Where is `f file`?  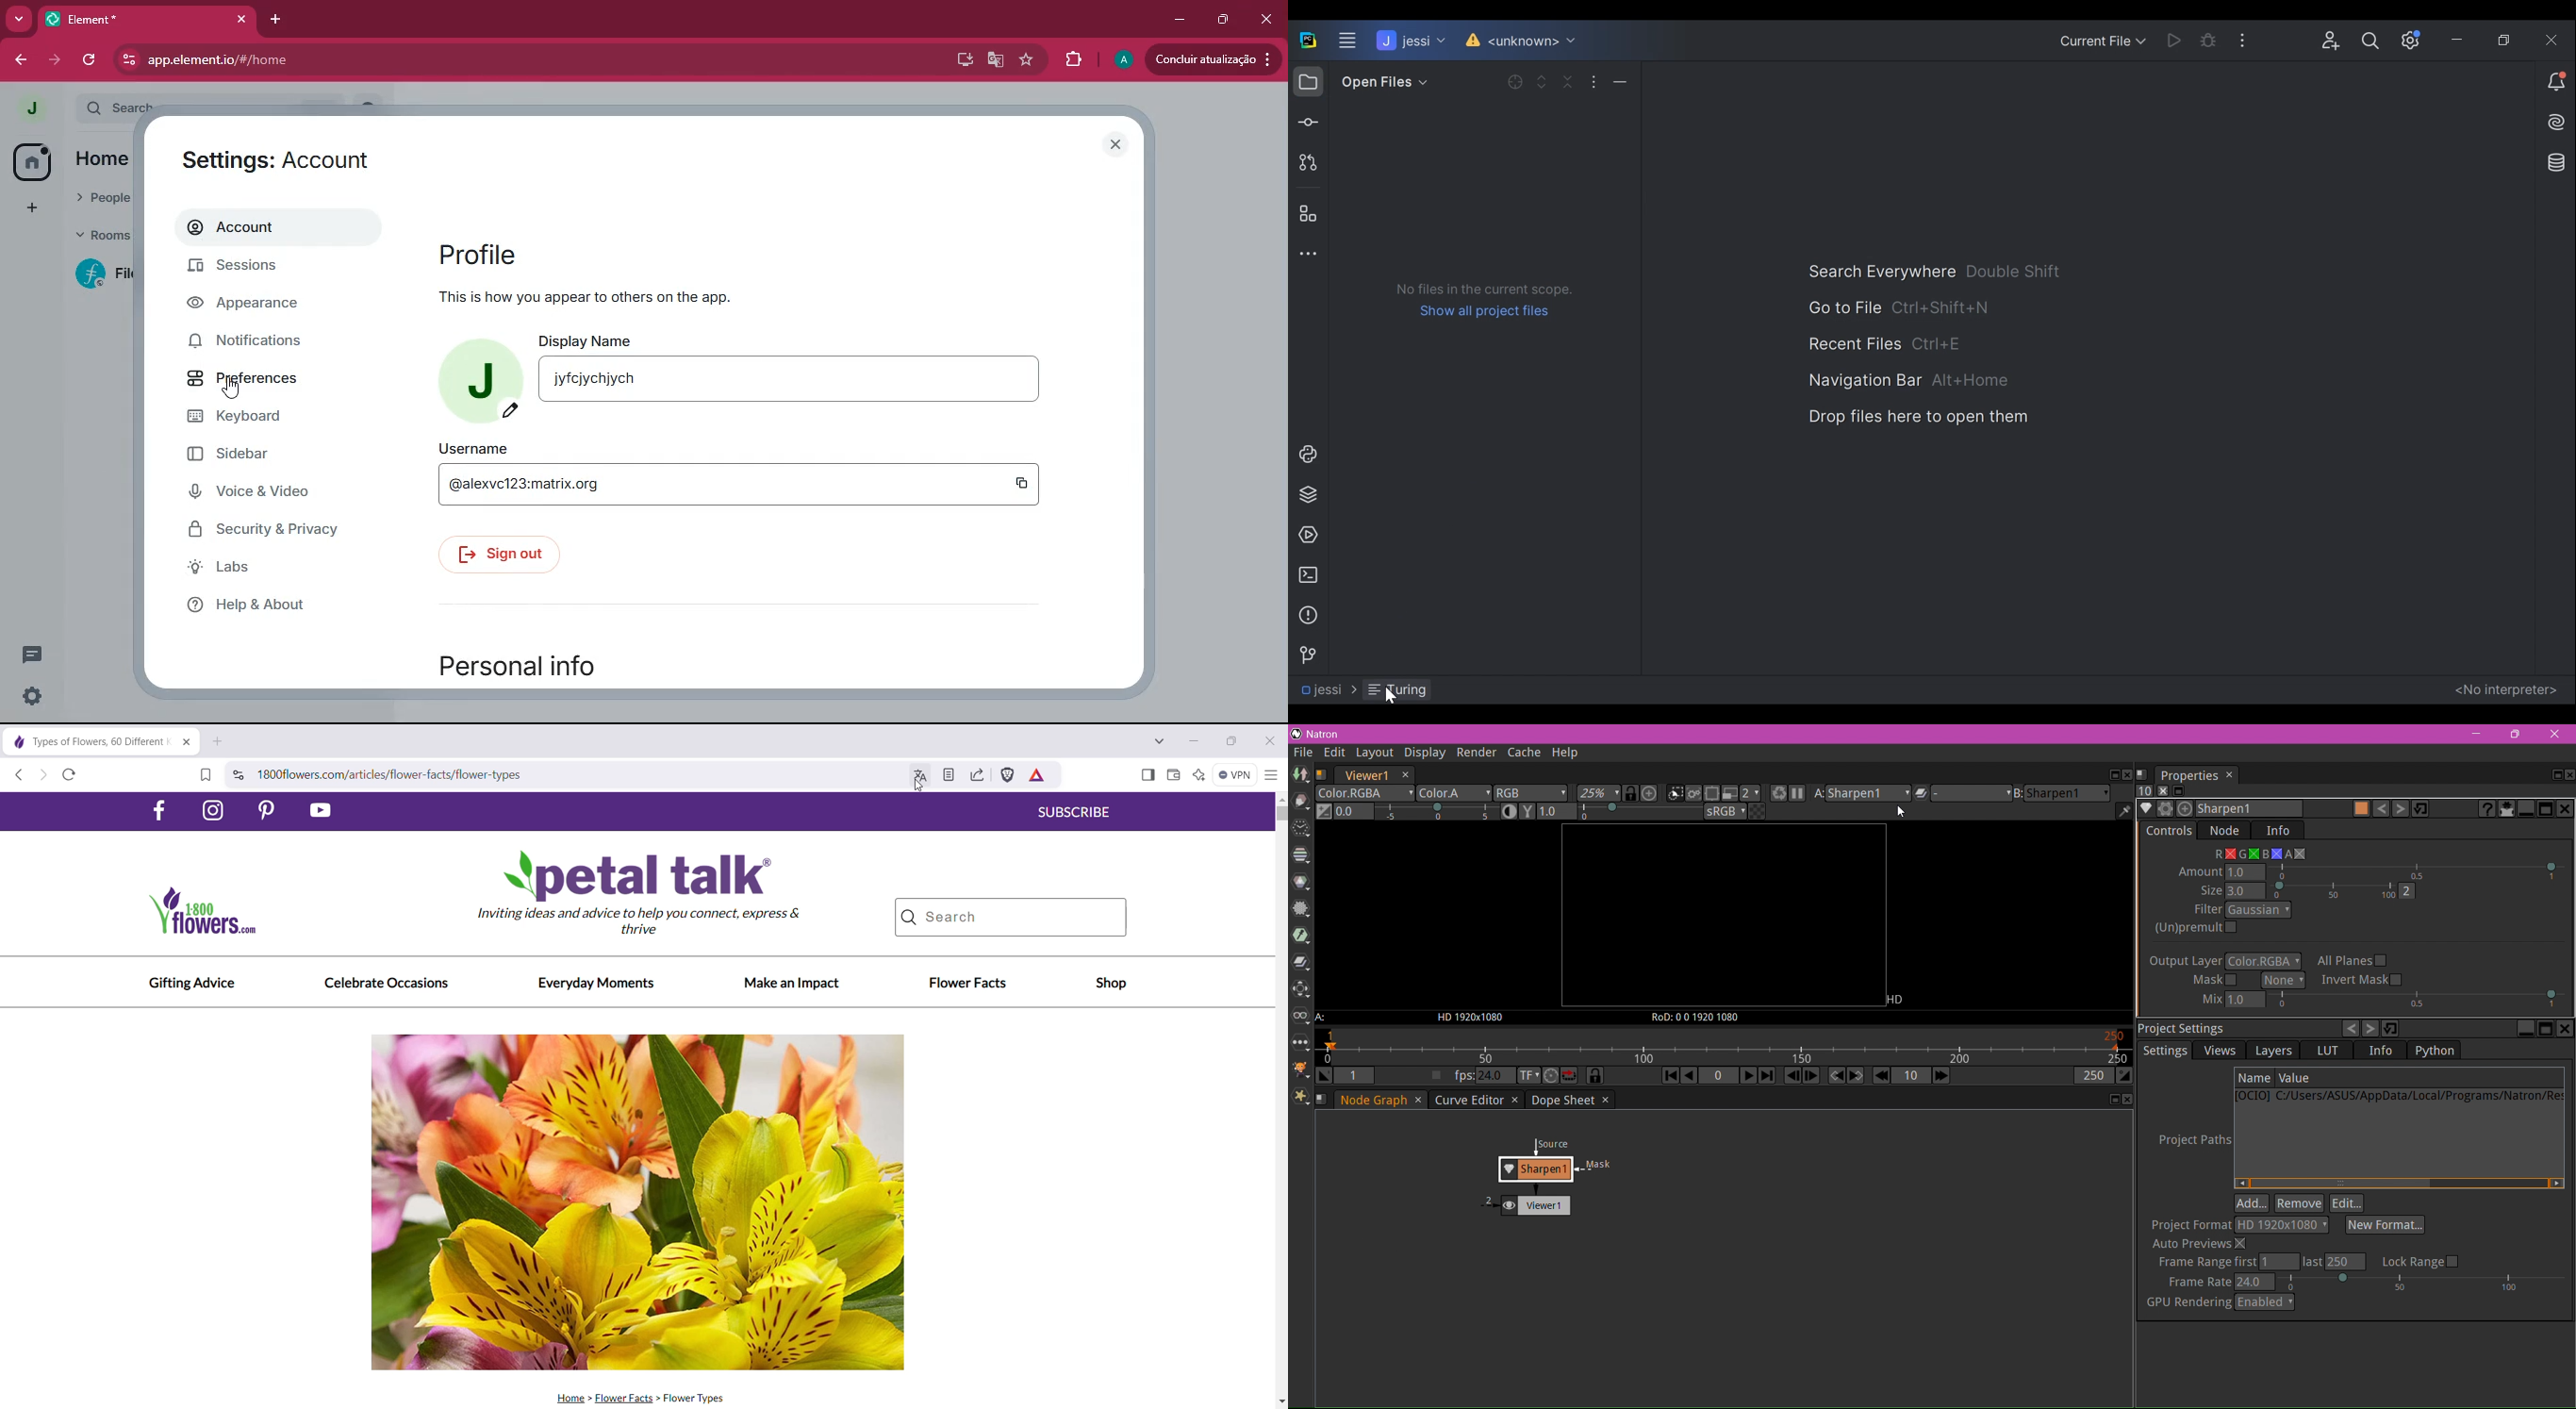 f file is located at coordinates (106, 277).